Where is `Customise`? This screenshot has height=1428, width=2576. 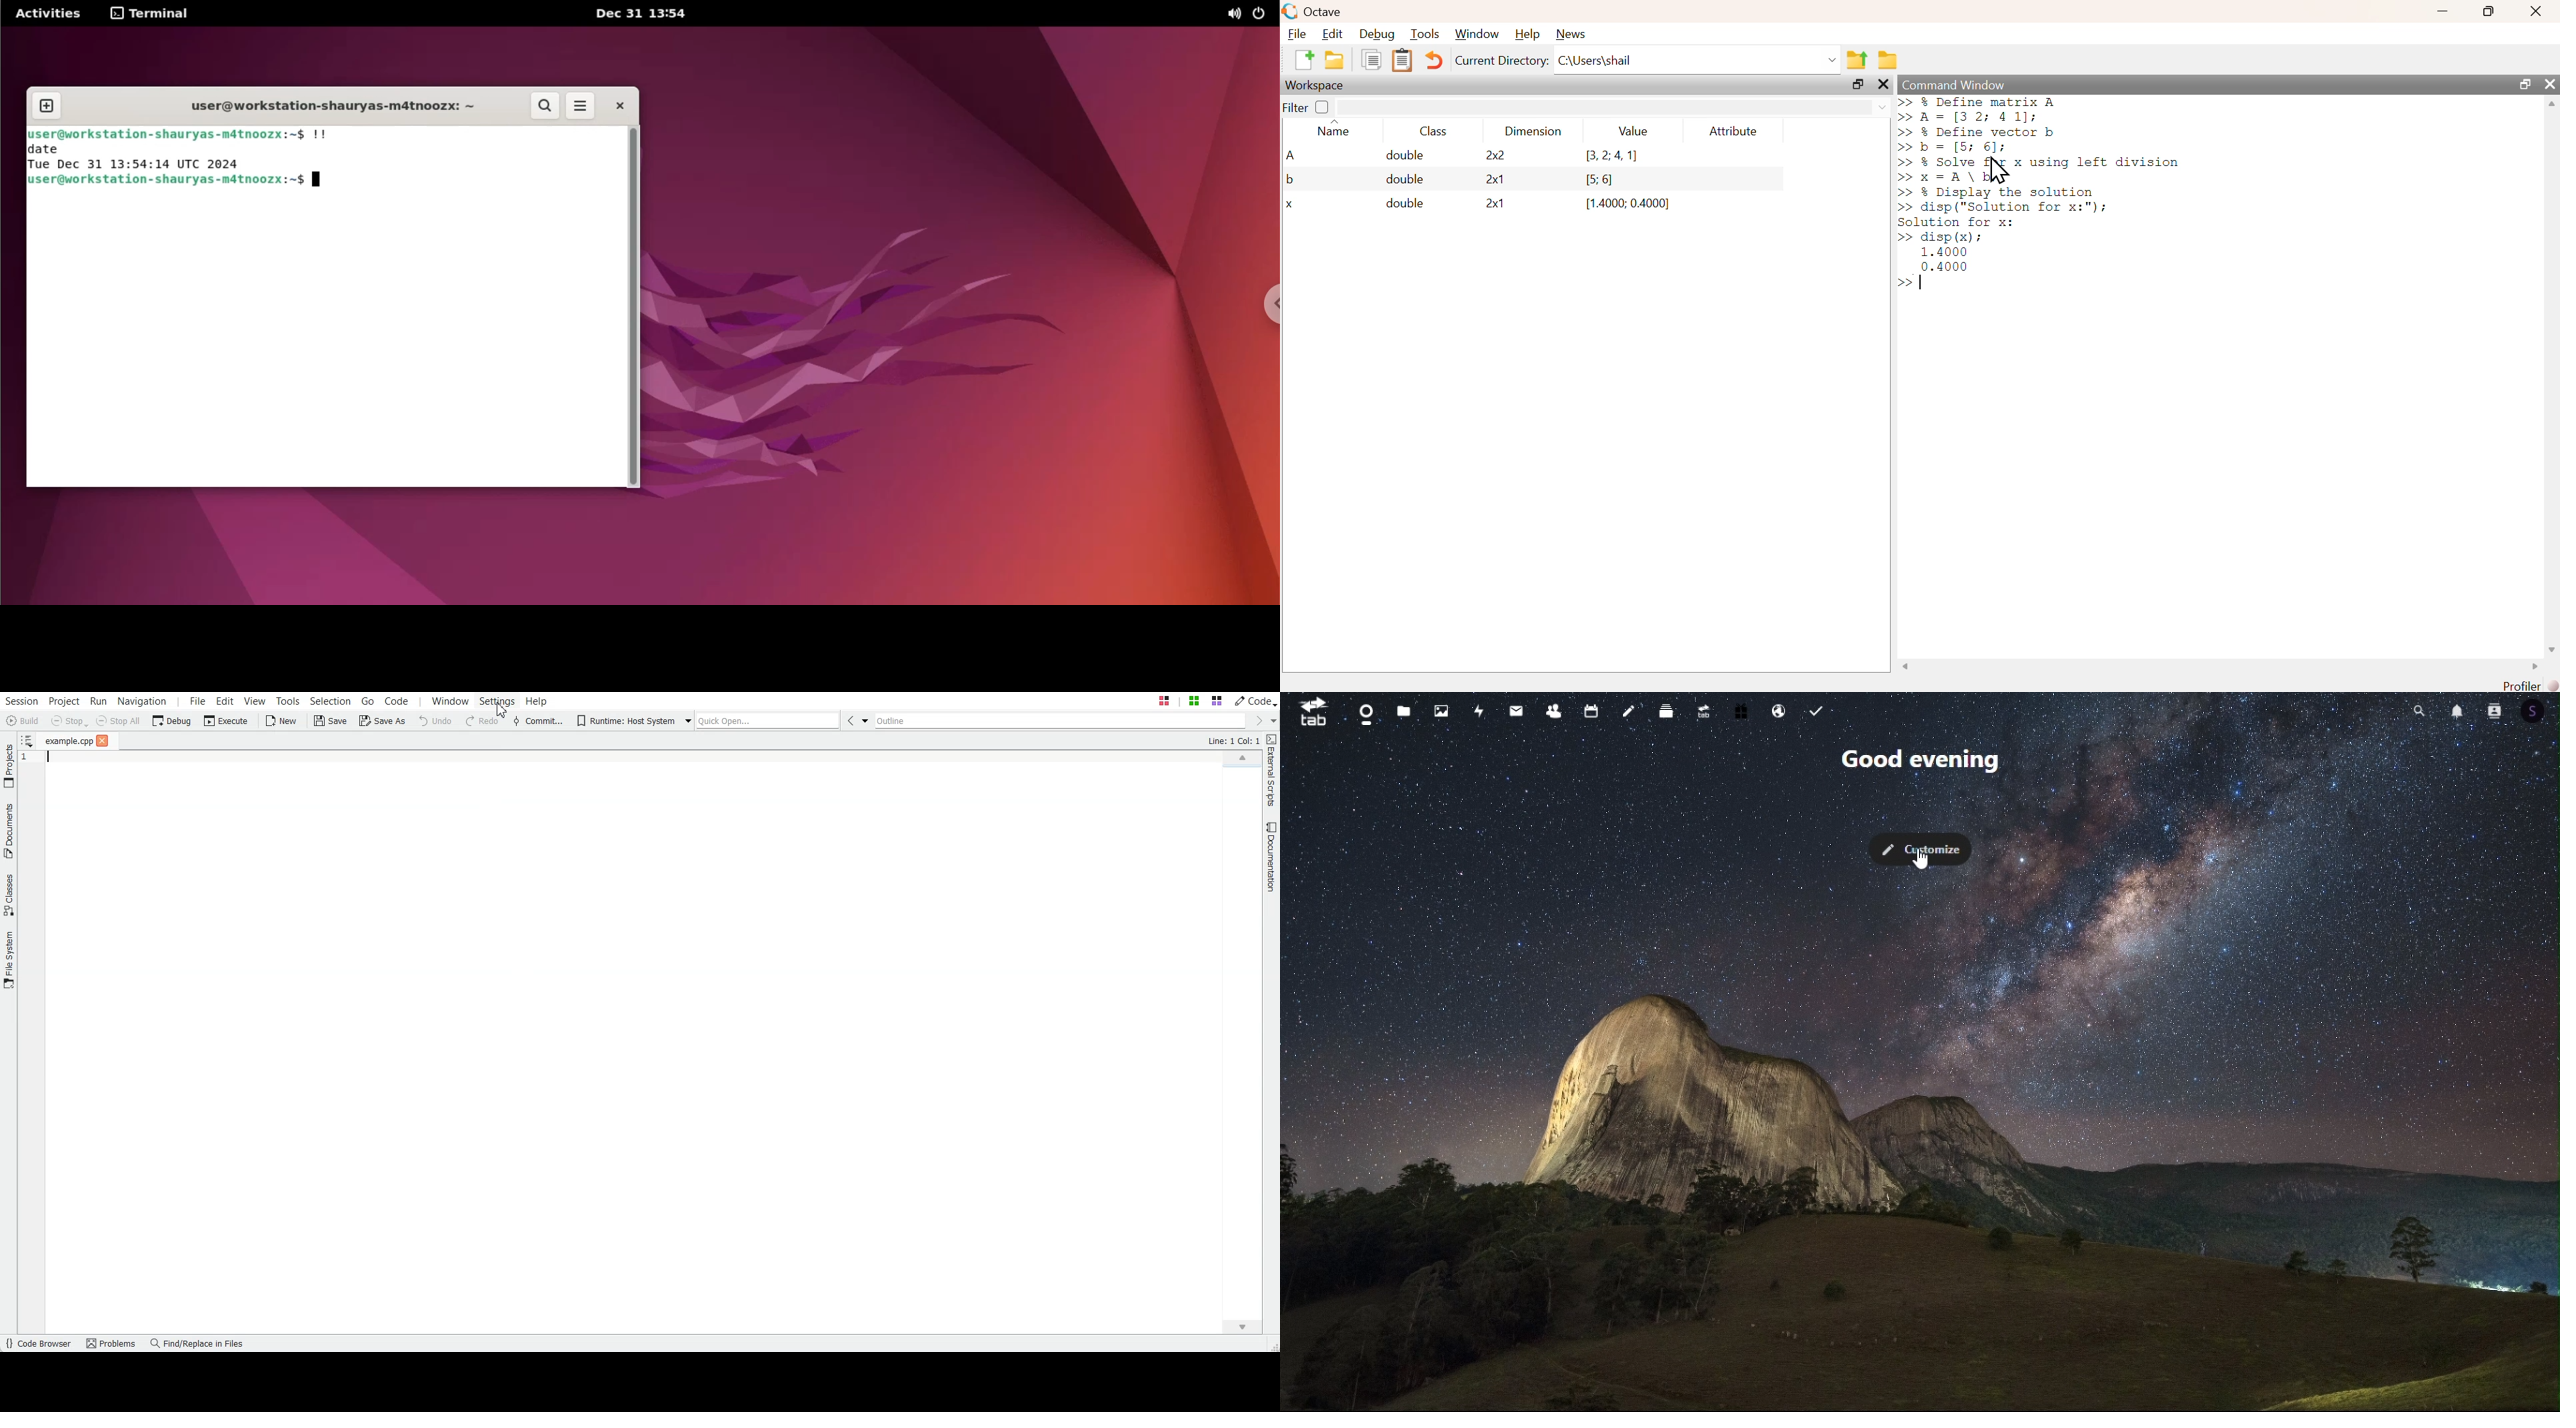
Customise is located at coordinates (1921, 851).